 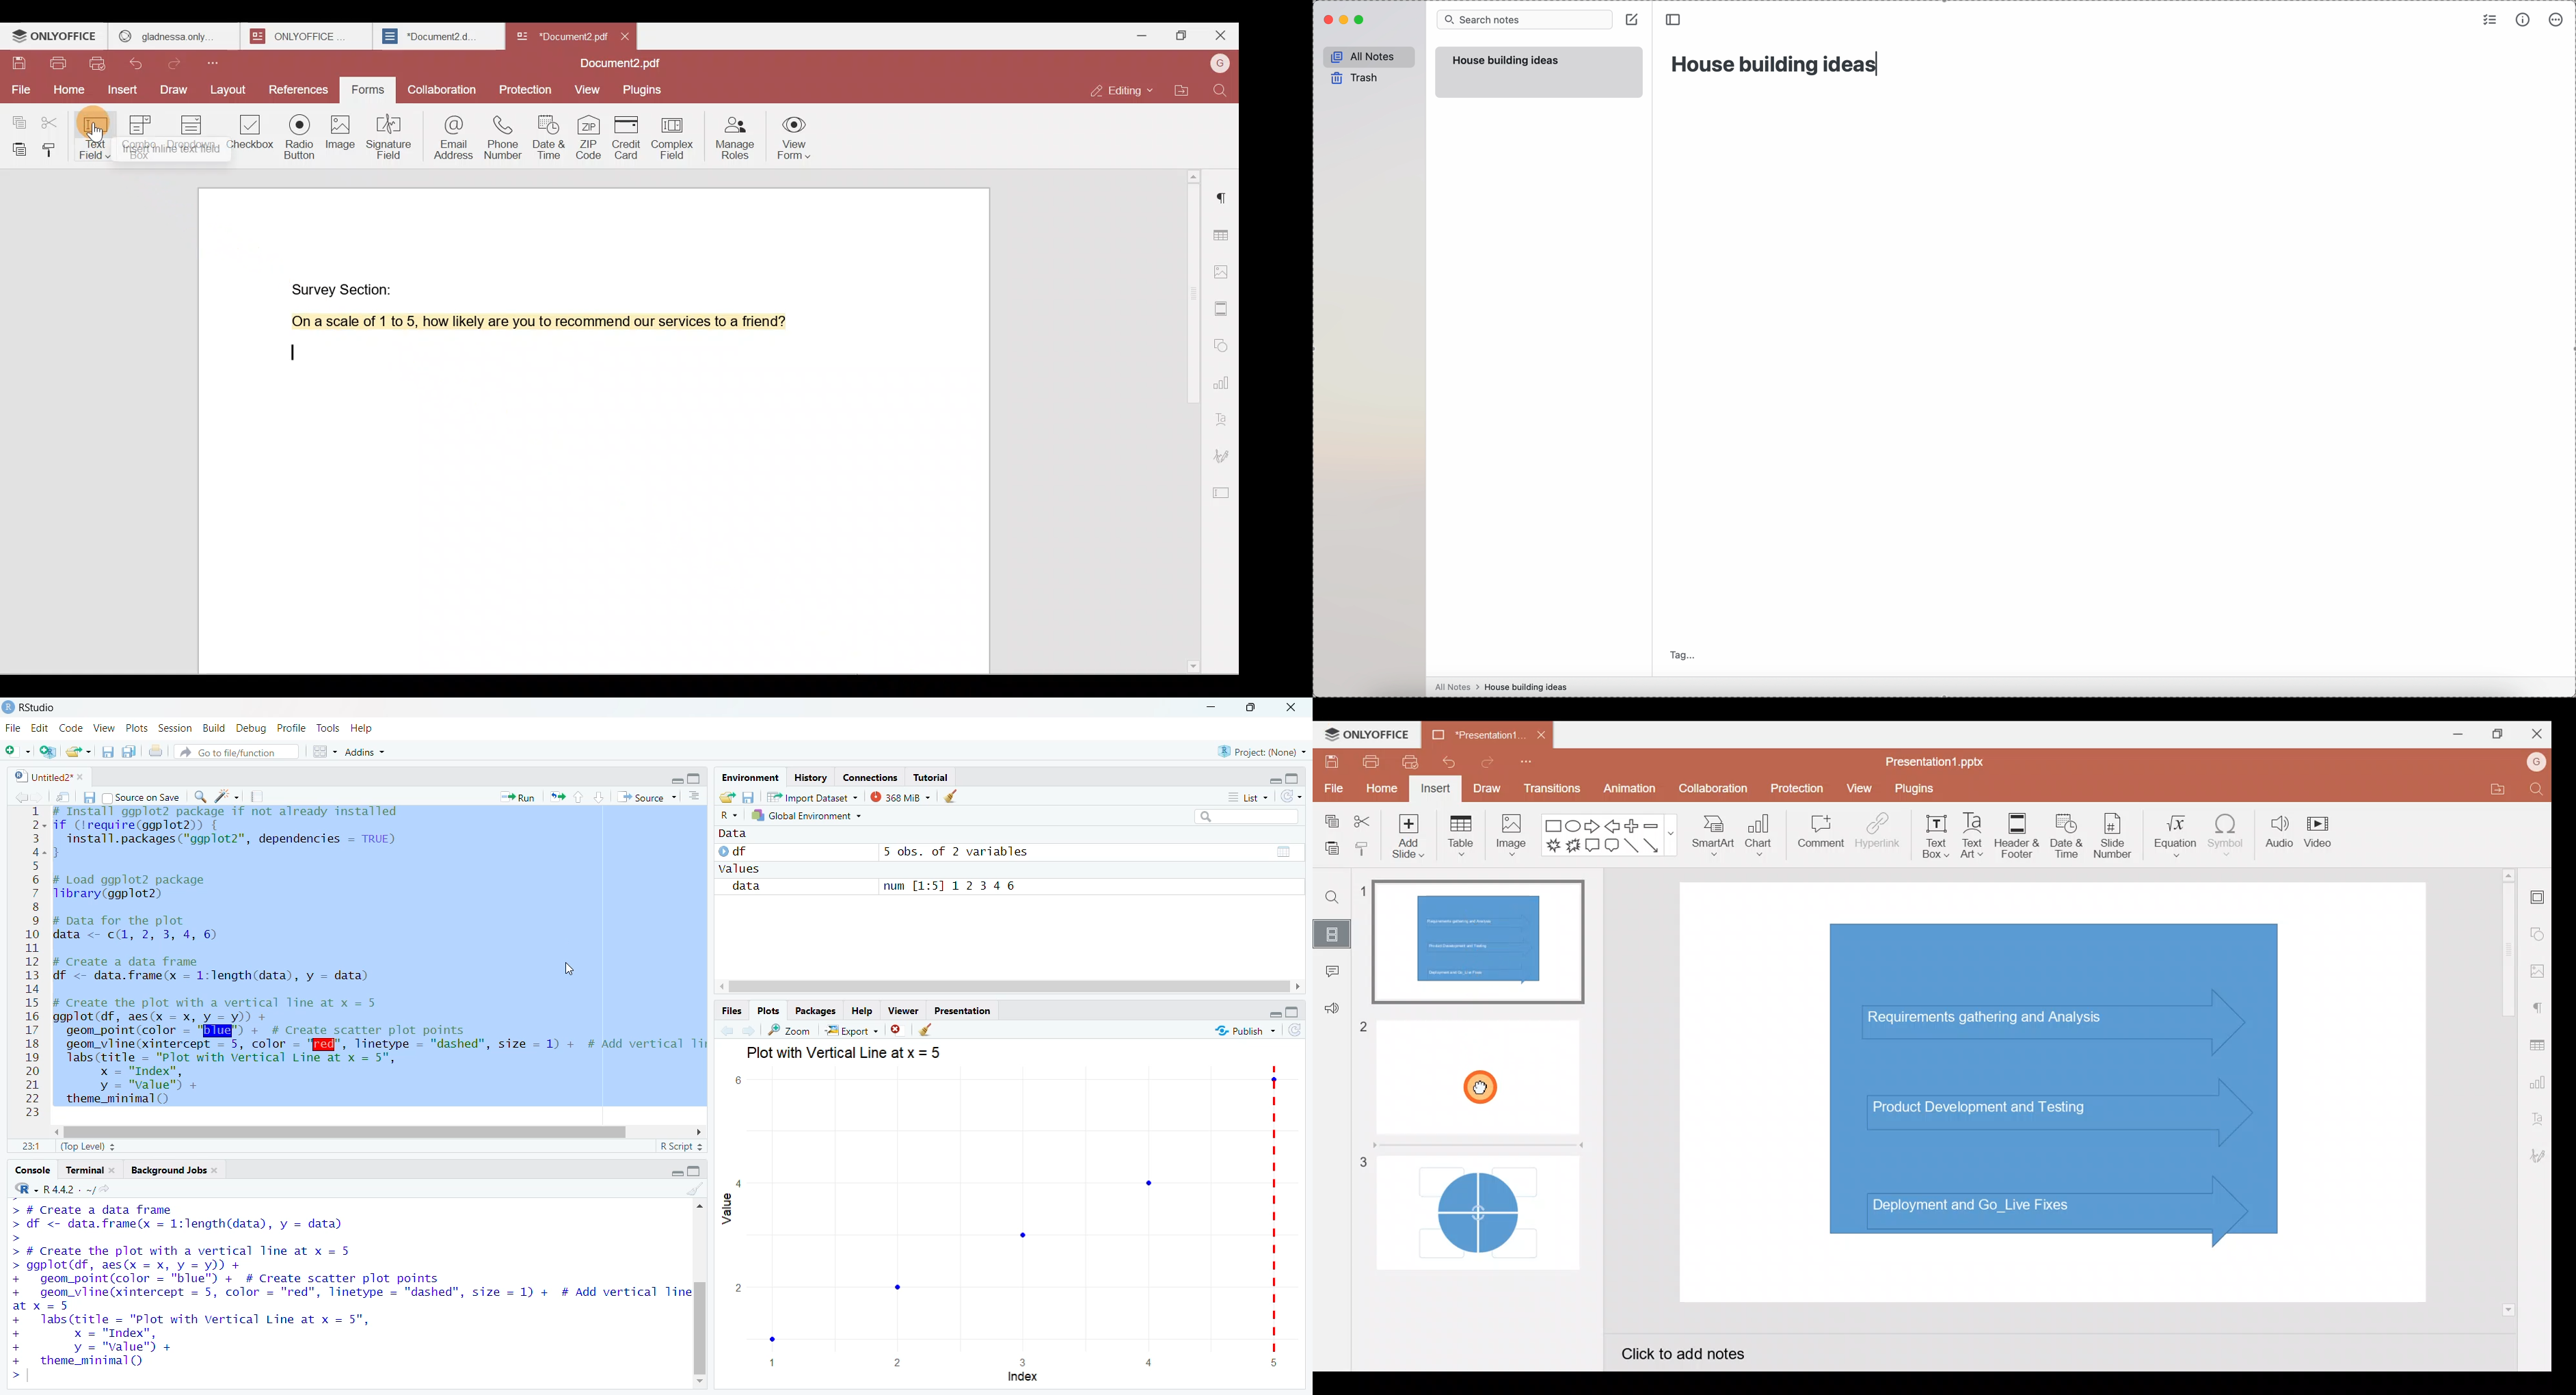 What do you see at coordinates (789, 1031) in the screenshot?
I see `zoom` at bounding box center [789, 1031].